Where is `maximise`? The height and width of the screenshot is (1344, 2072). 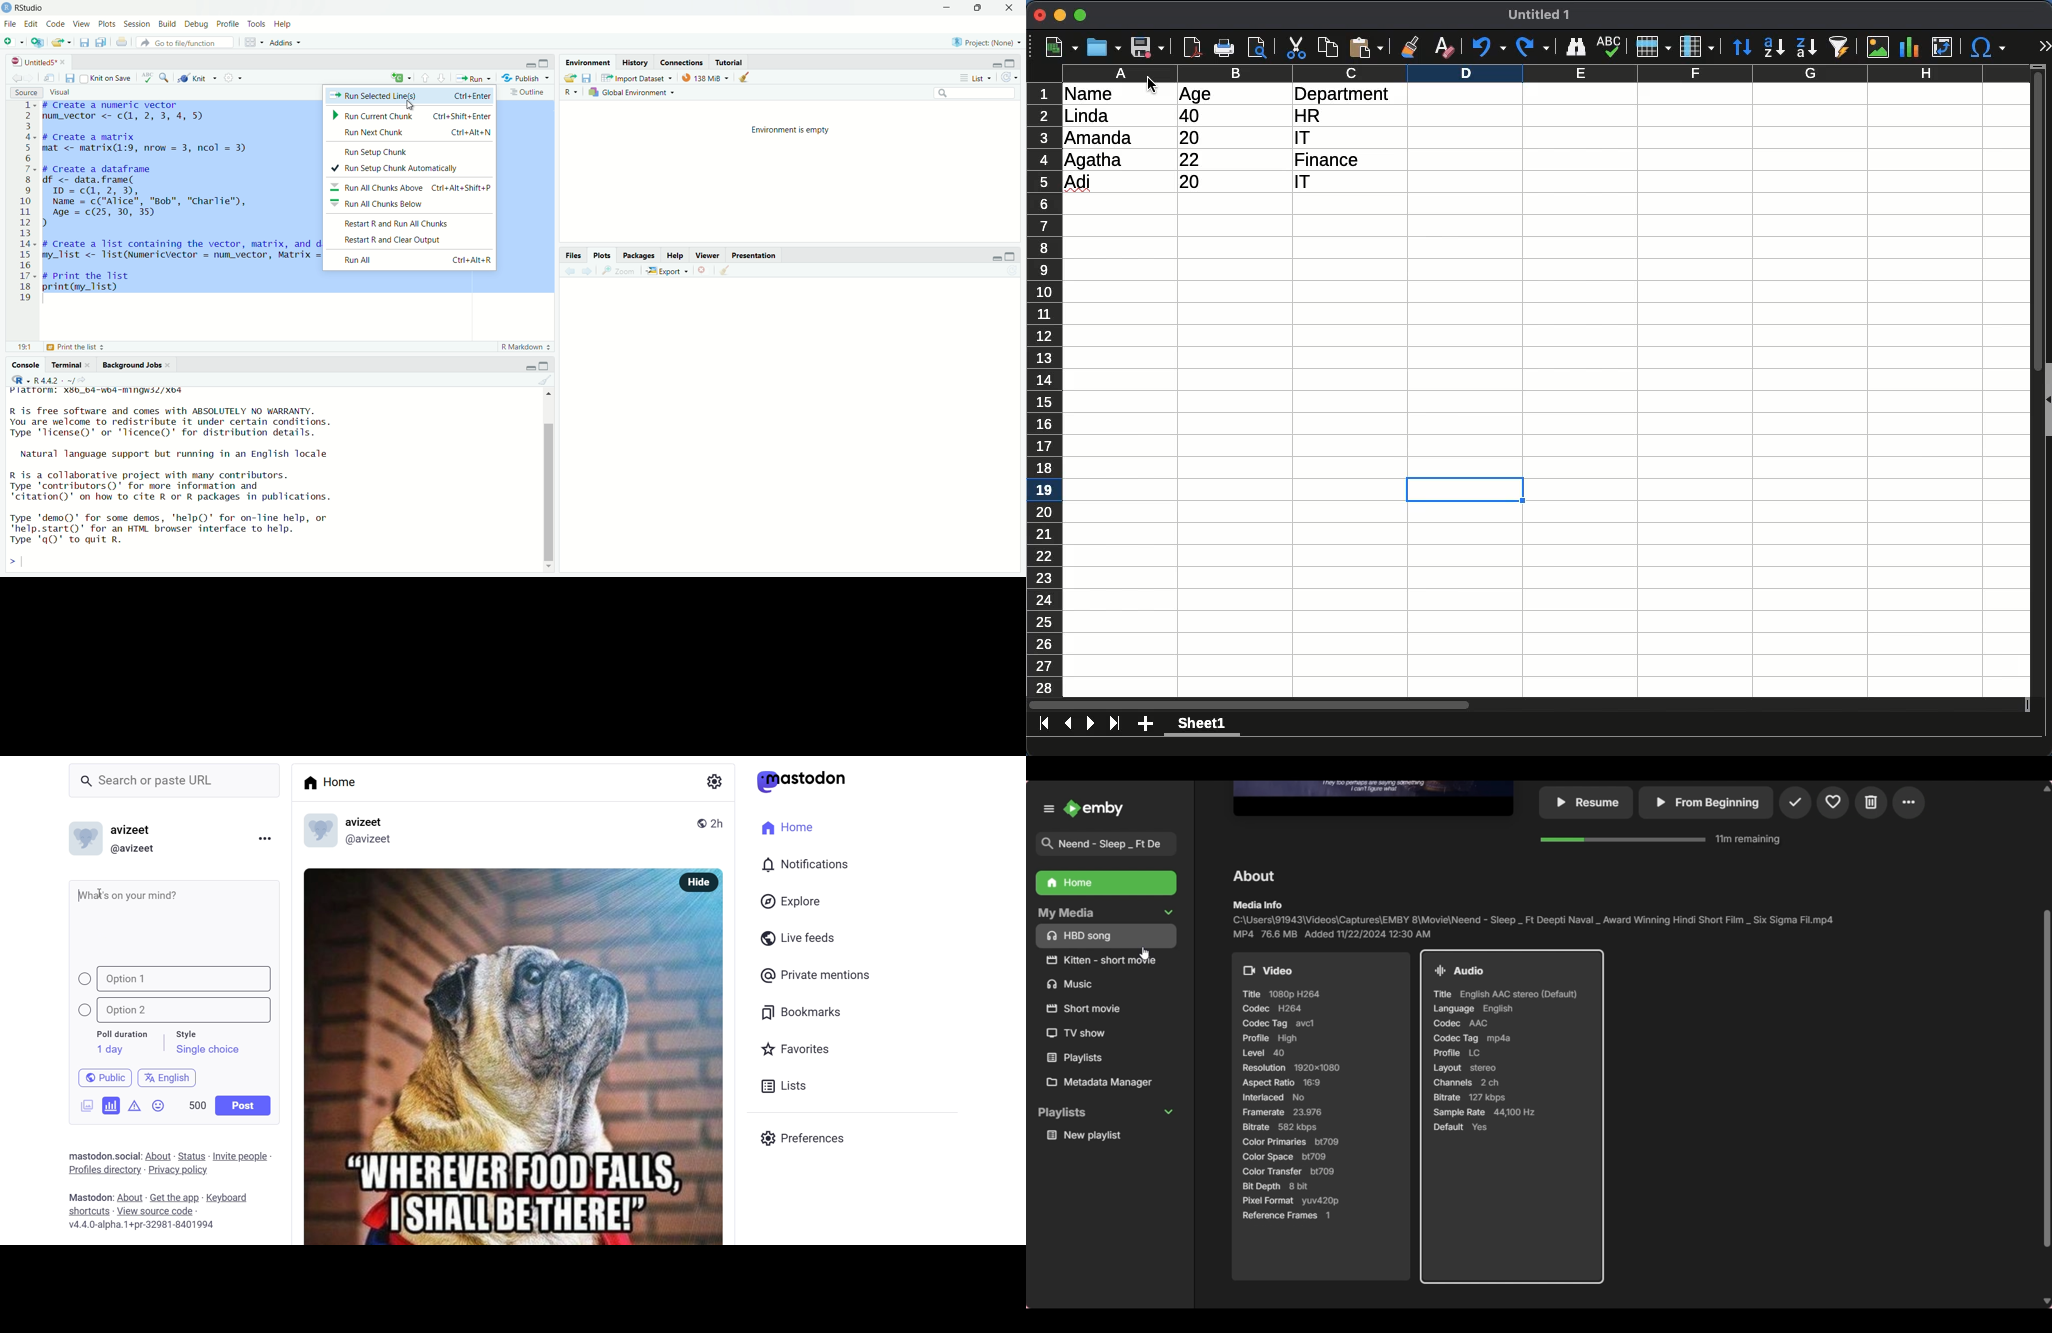 maximise is located at coordinates (976, 8).